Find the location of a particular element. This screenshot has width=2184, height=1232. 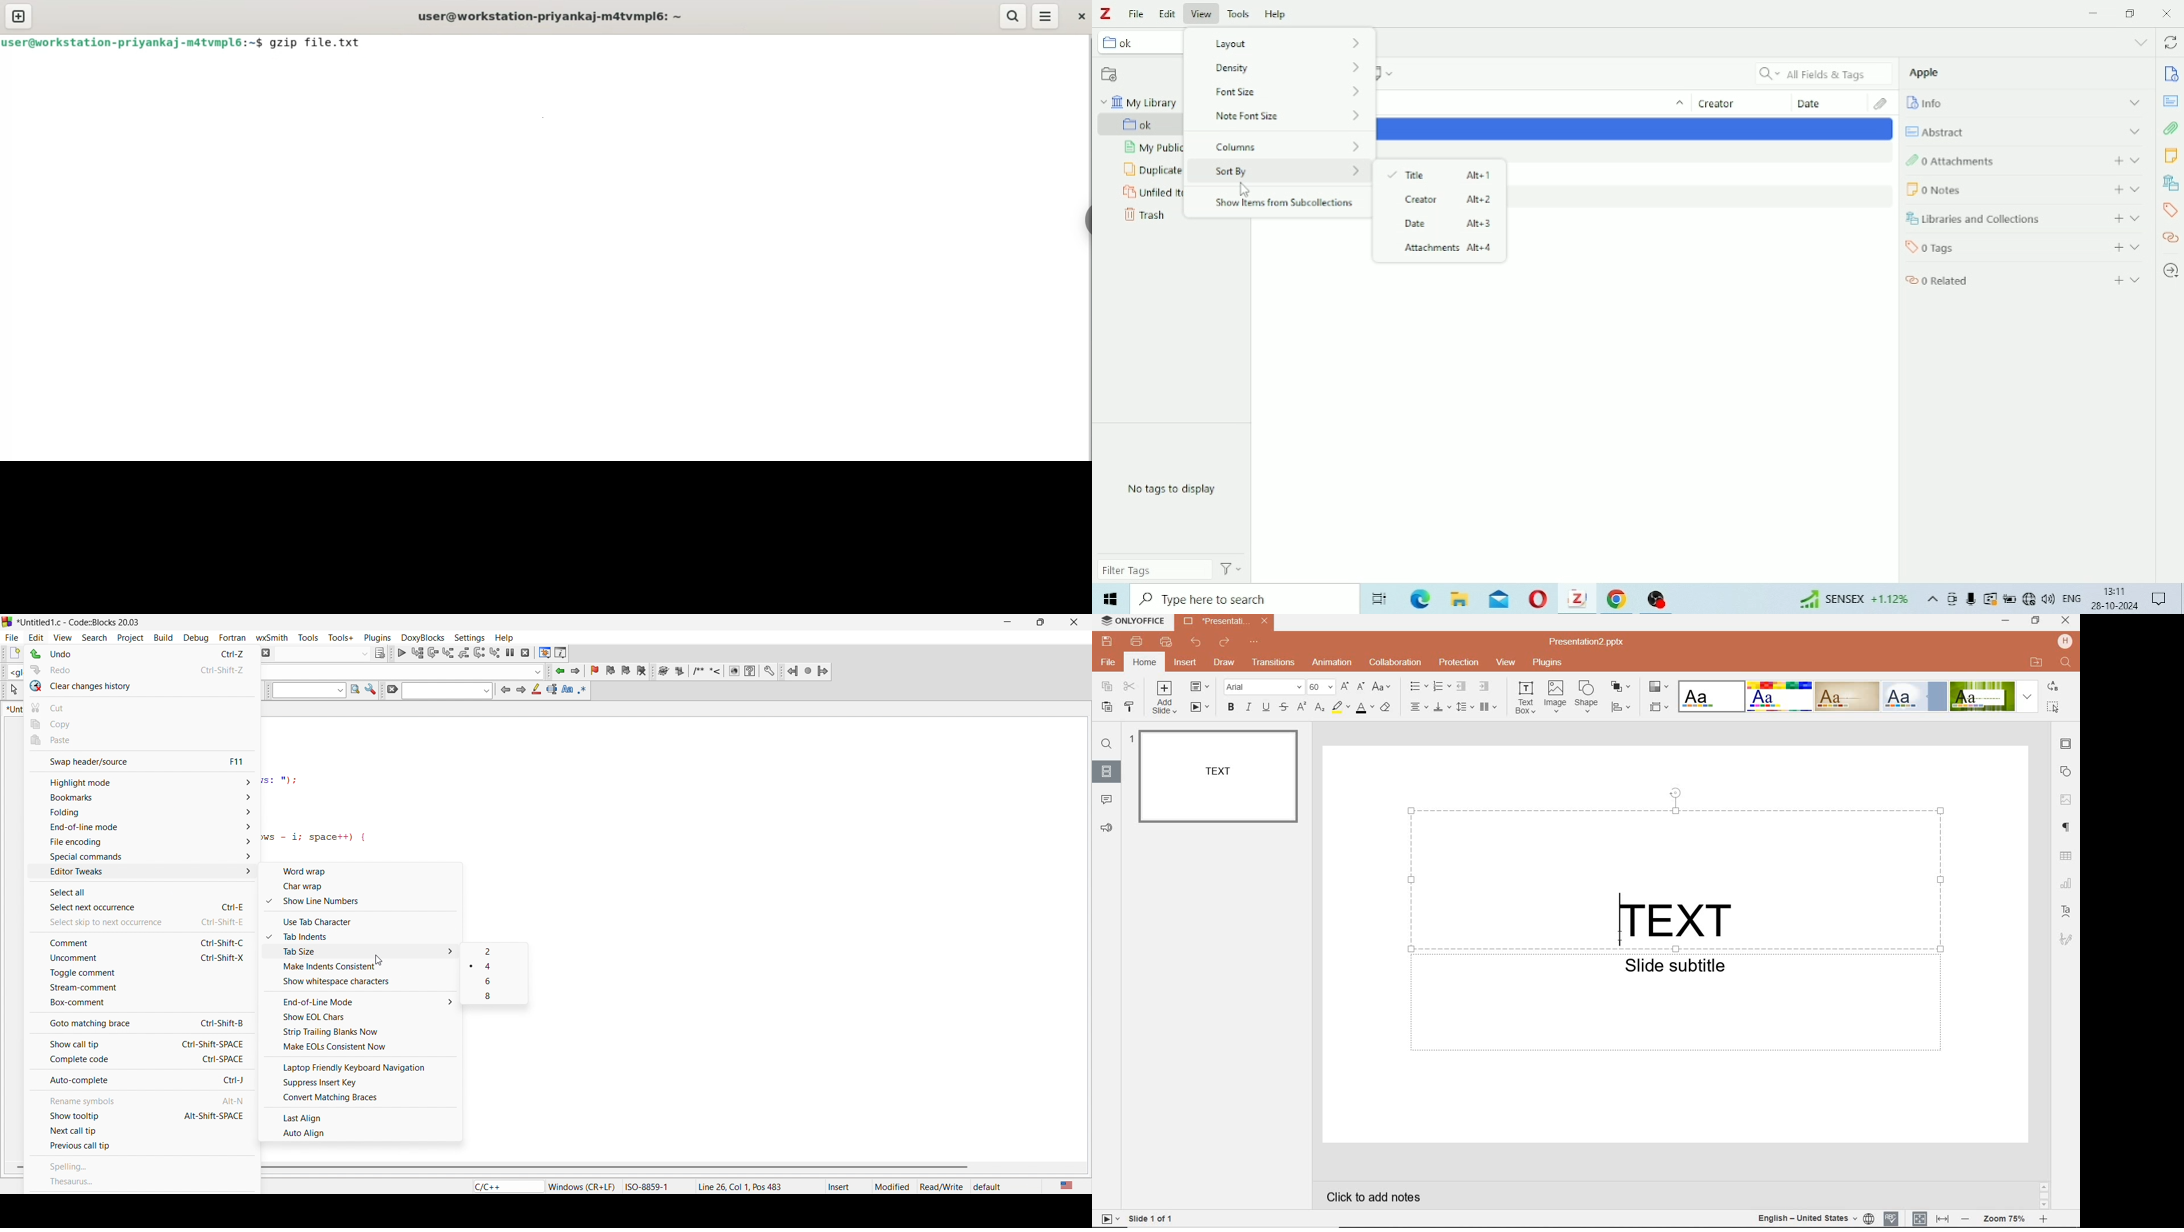

rename symbols  is located at coordinates (105, 1099).